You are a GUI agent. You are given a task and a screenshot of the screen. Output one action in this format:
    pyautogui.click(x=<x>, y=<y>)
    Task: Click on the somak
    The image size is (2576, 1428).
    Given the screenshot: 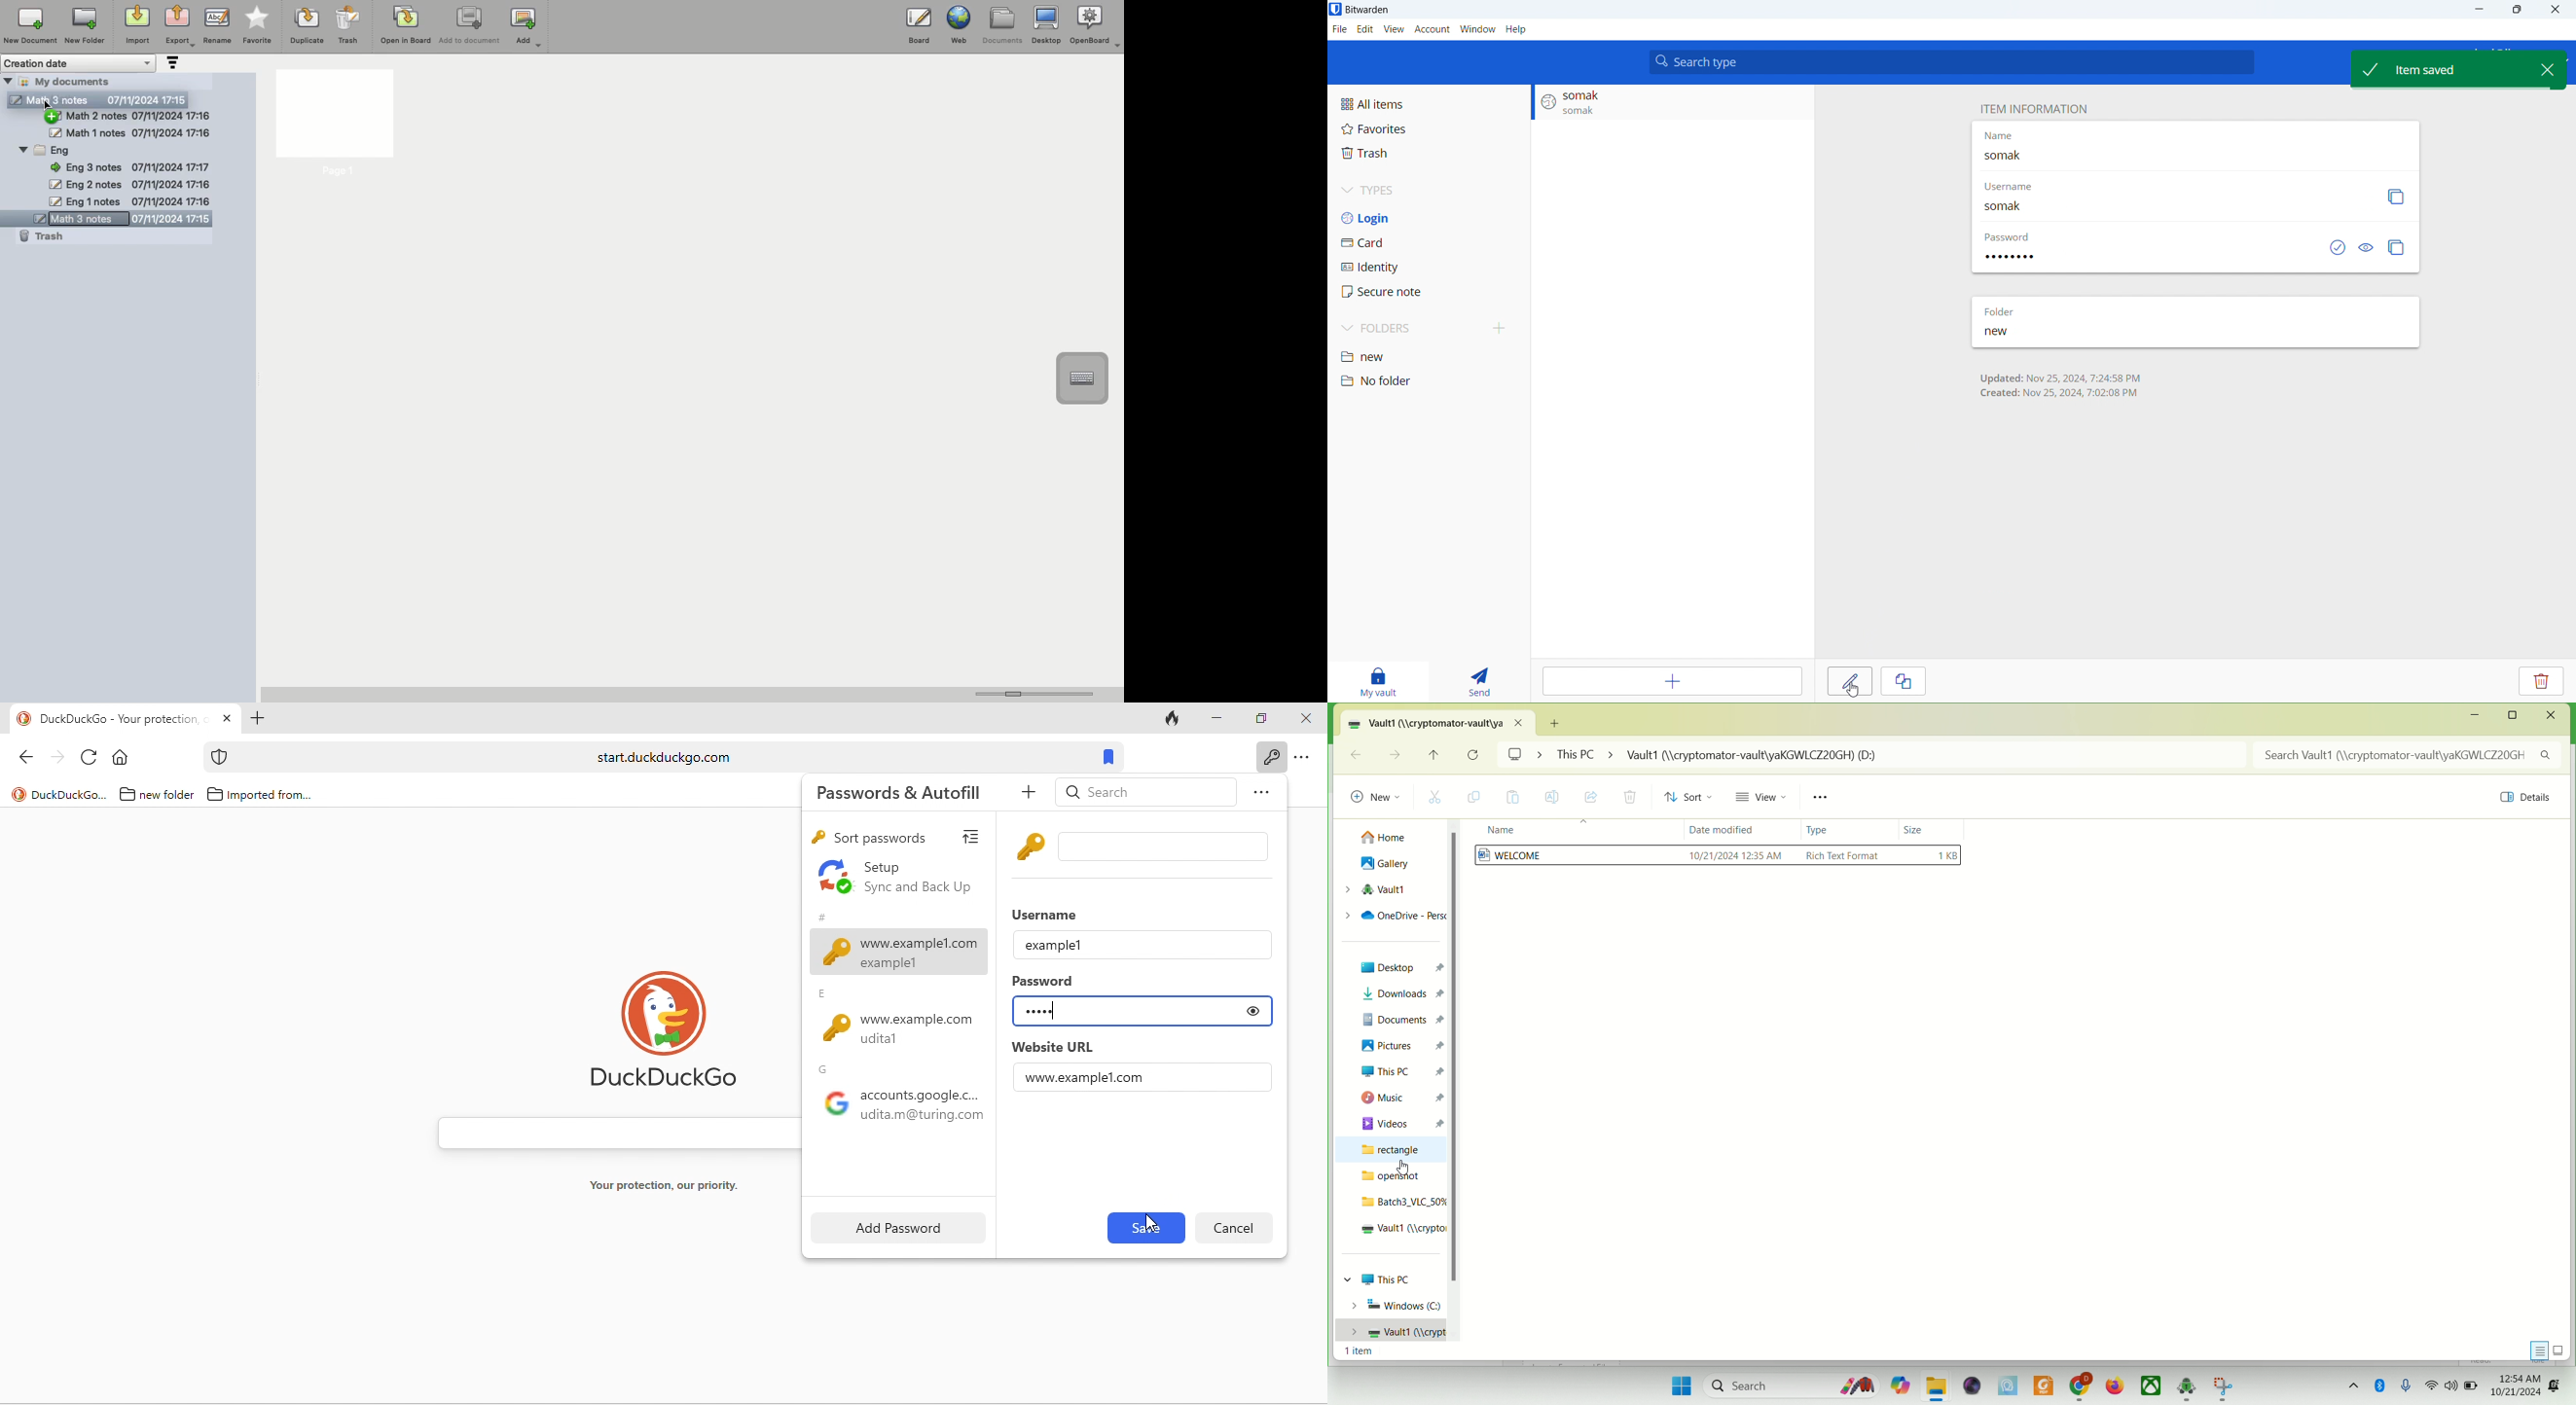 What is the action you would take?
    pyautogui.click(x=2020, y=156)
    